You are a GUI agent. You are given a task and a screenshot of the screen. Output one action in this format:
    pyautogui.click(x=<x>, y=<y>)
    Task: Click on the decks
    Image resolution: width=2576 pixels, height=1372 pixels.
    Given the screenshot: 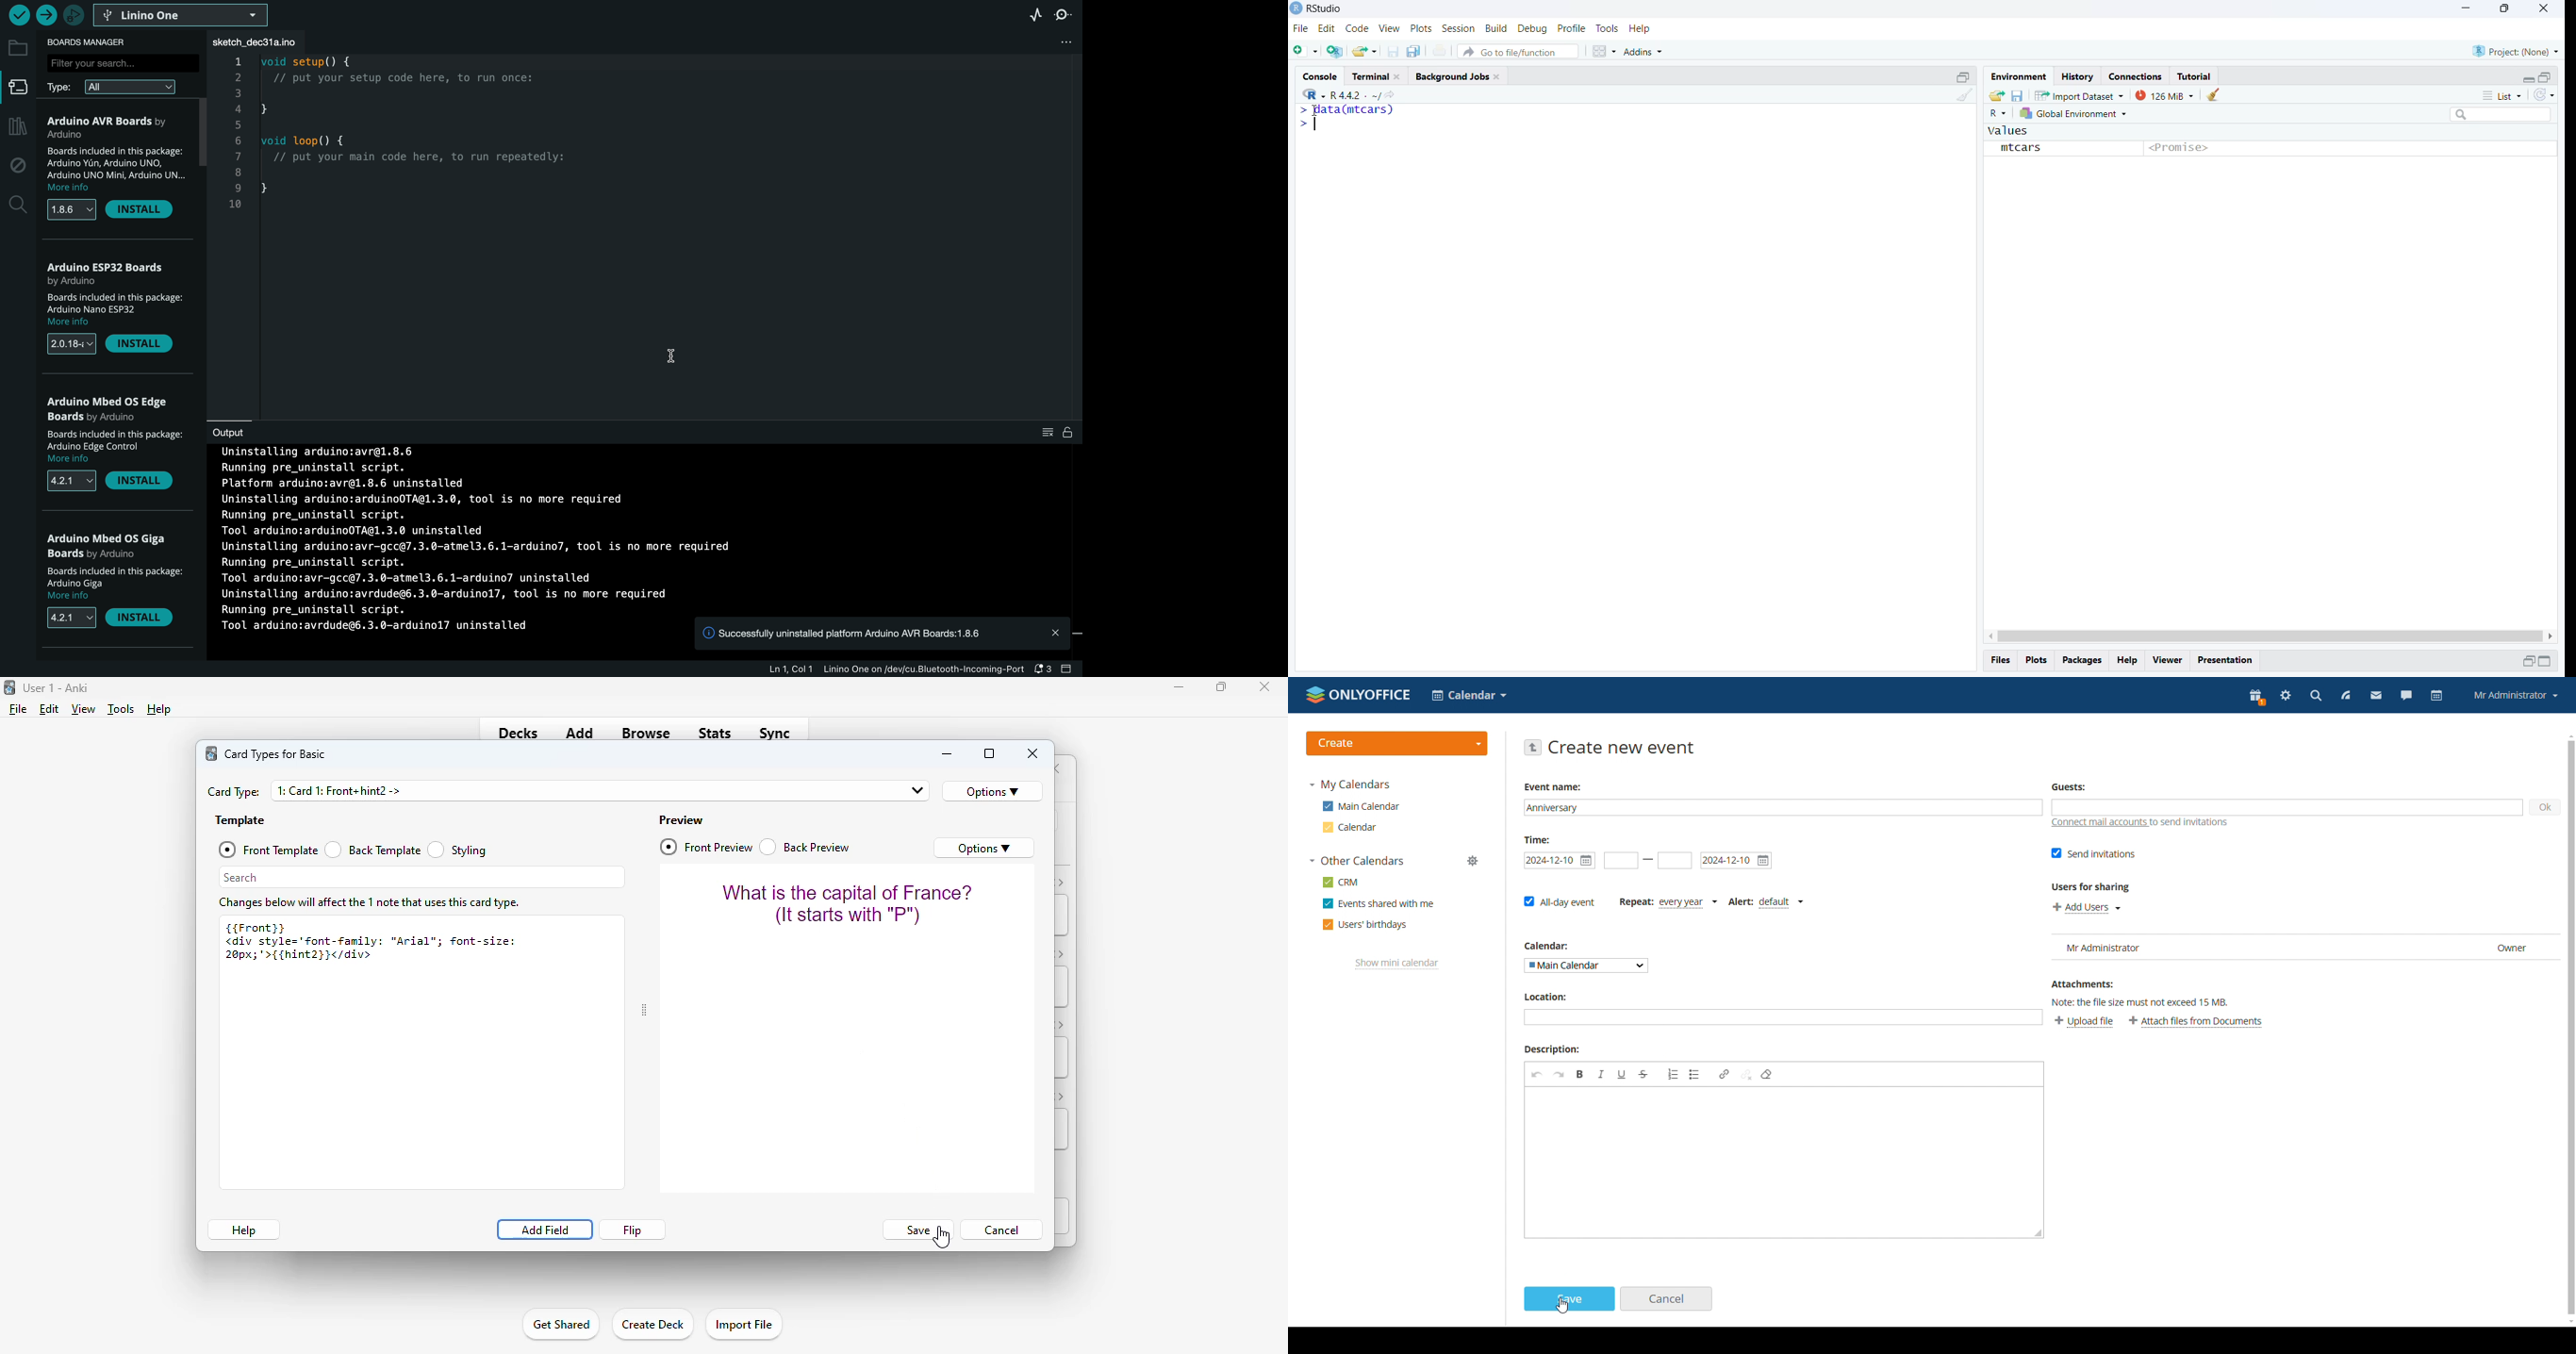 What is the action you would take?
    pyautogui.click(x=519, y=733)
    